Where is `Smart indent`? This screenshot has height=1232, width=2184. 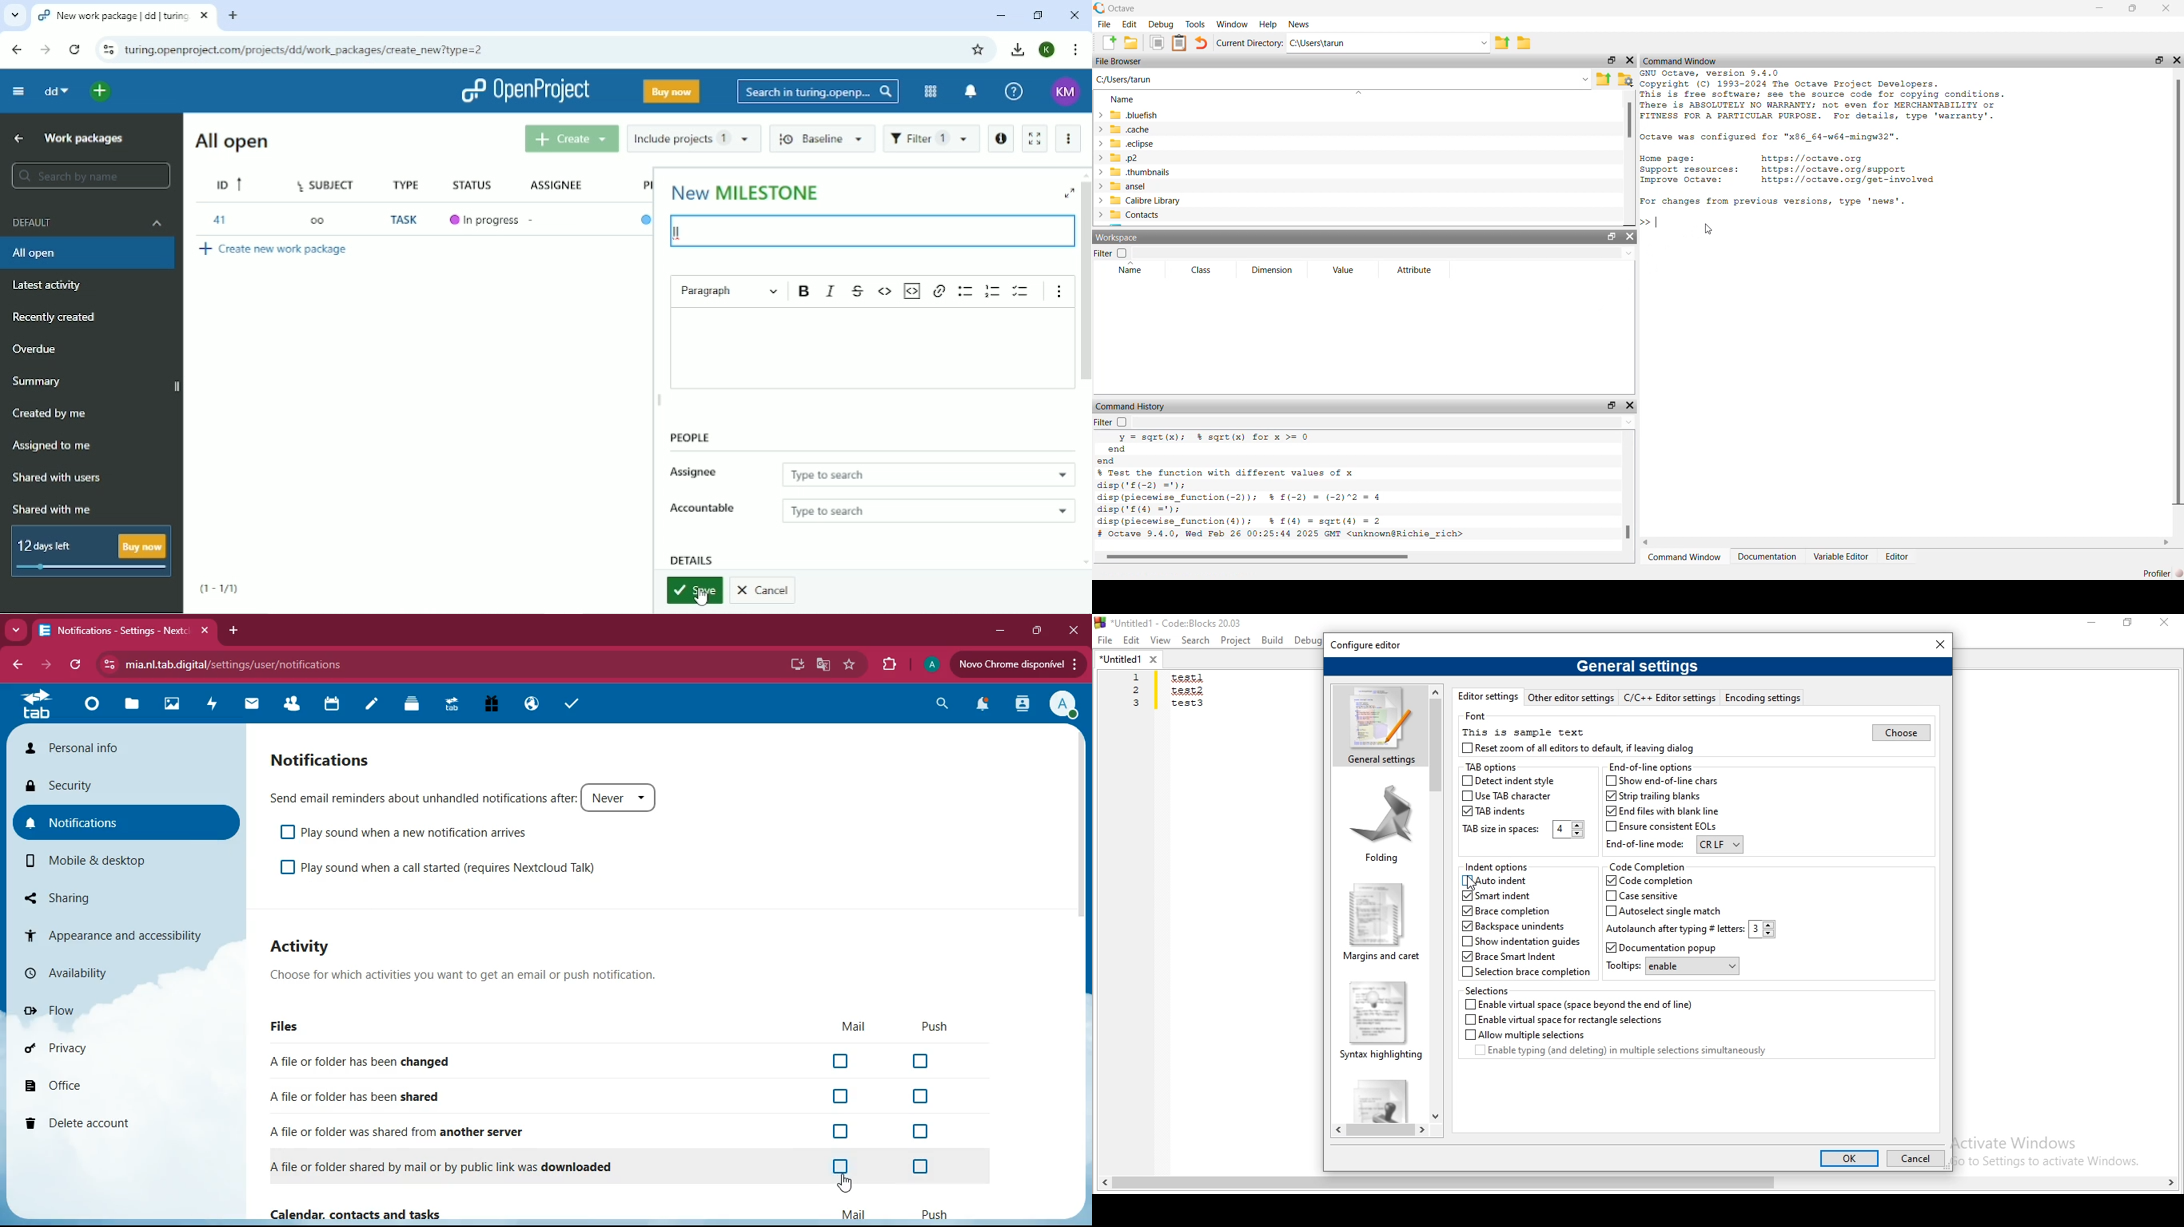
Smart indent is located at coordinates (1495, 897).